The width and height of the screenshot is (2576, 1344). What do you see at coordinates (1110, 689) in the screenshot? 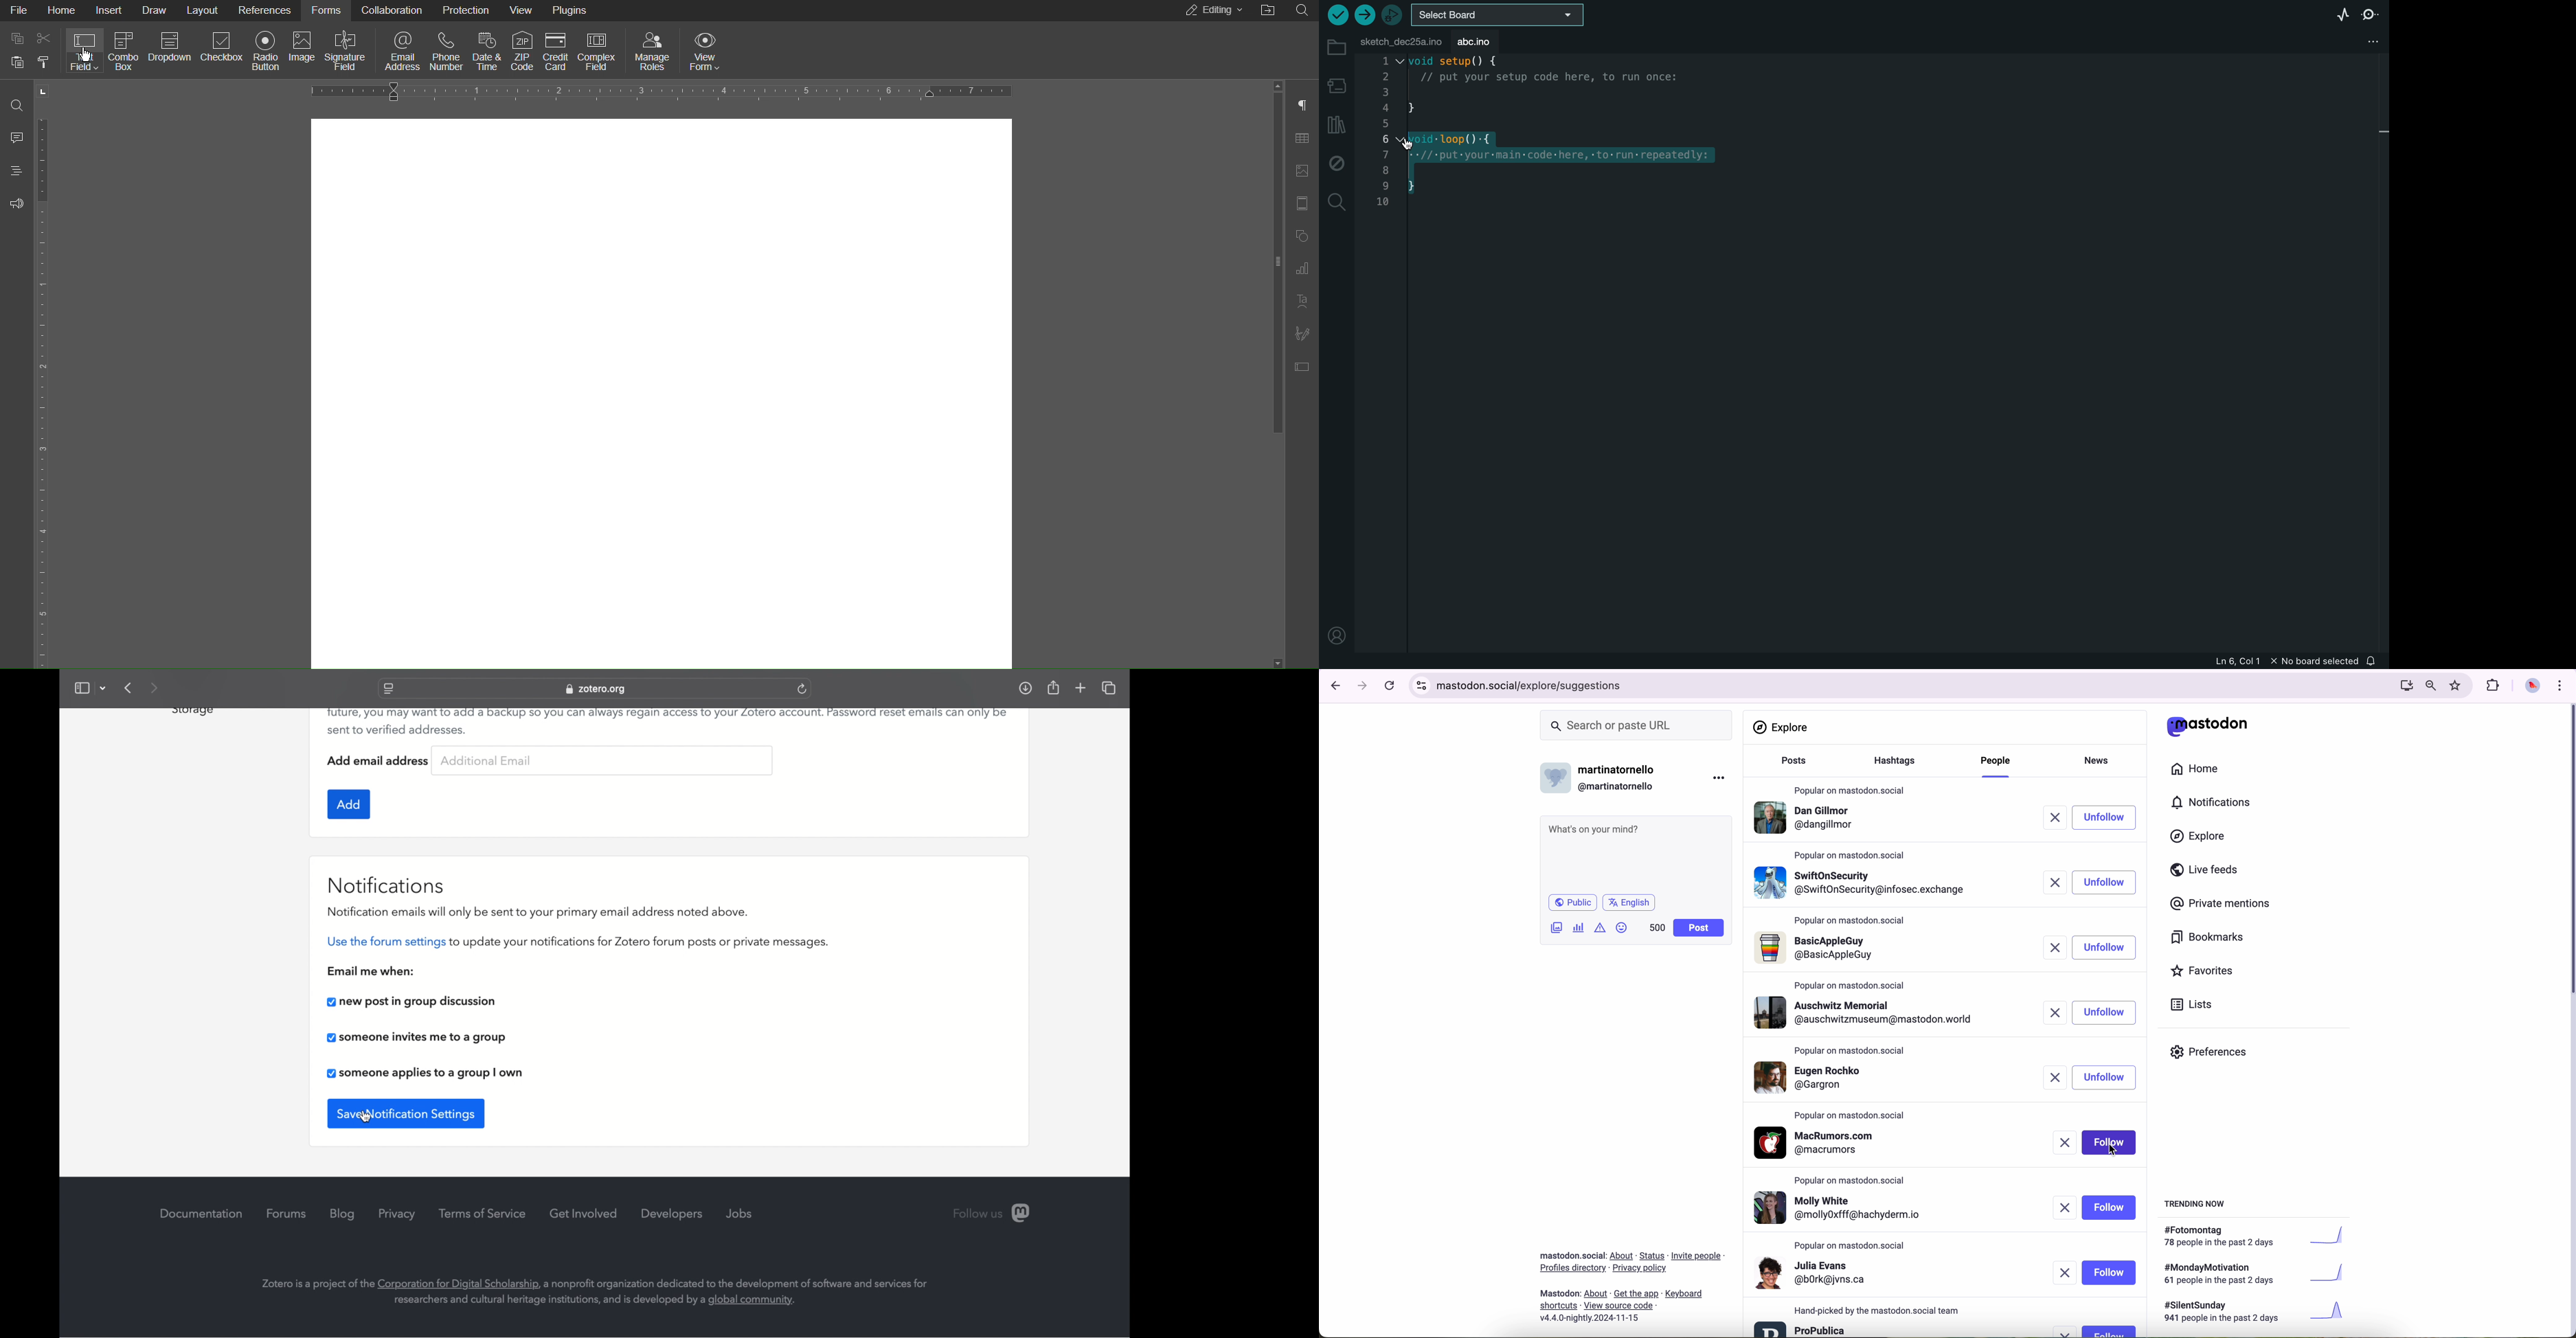
I see `show tab overview` at bounding box center [1110, 689].